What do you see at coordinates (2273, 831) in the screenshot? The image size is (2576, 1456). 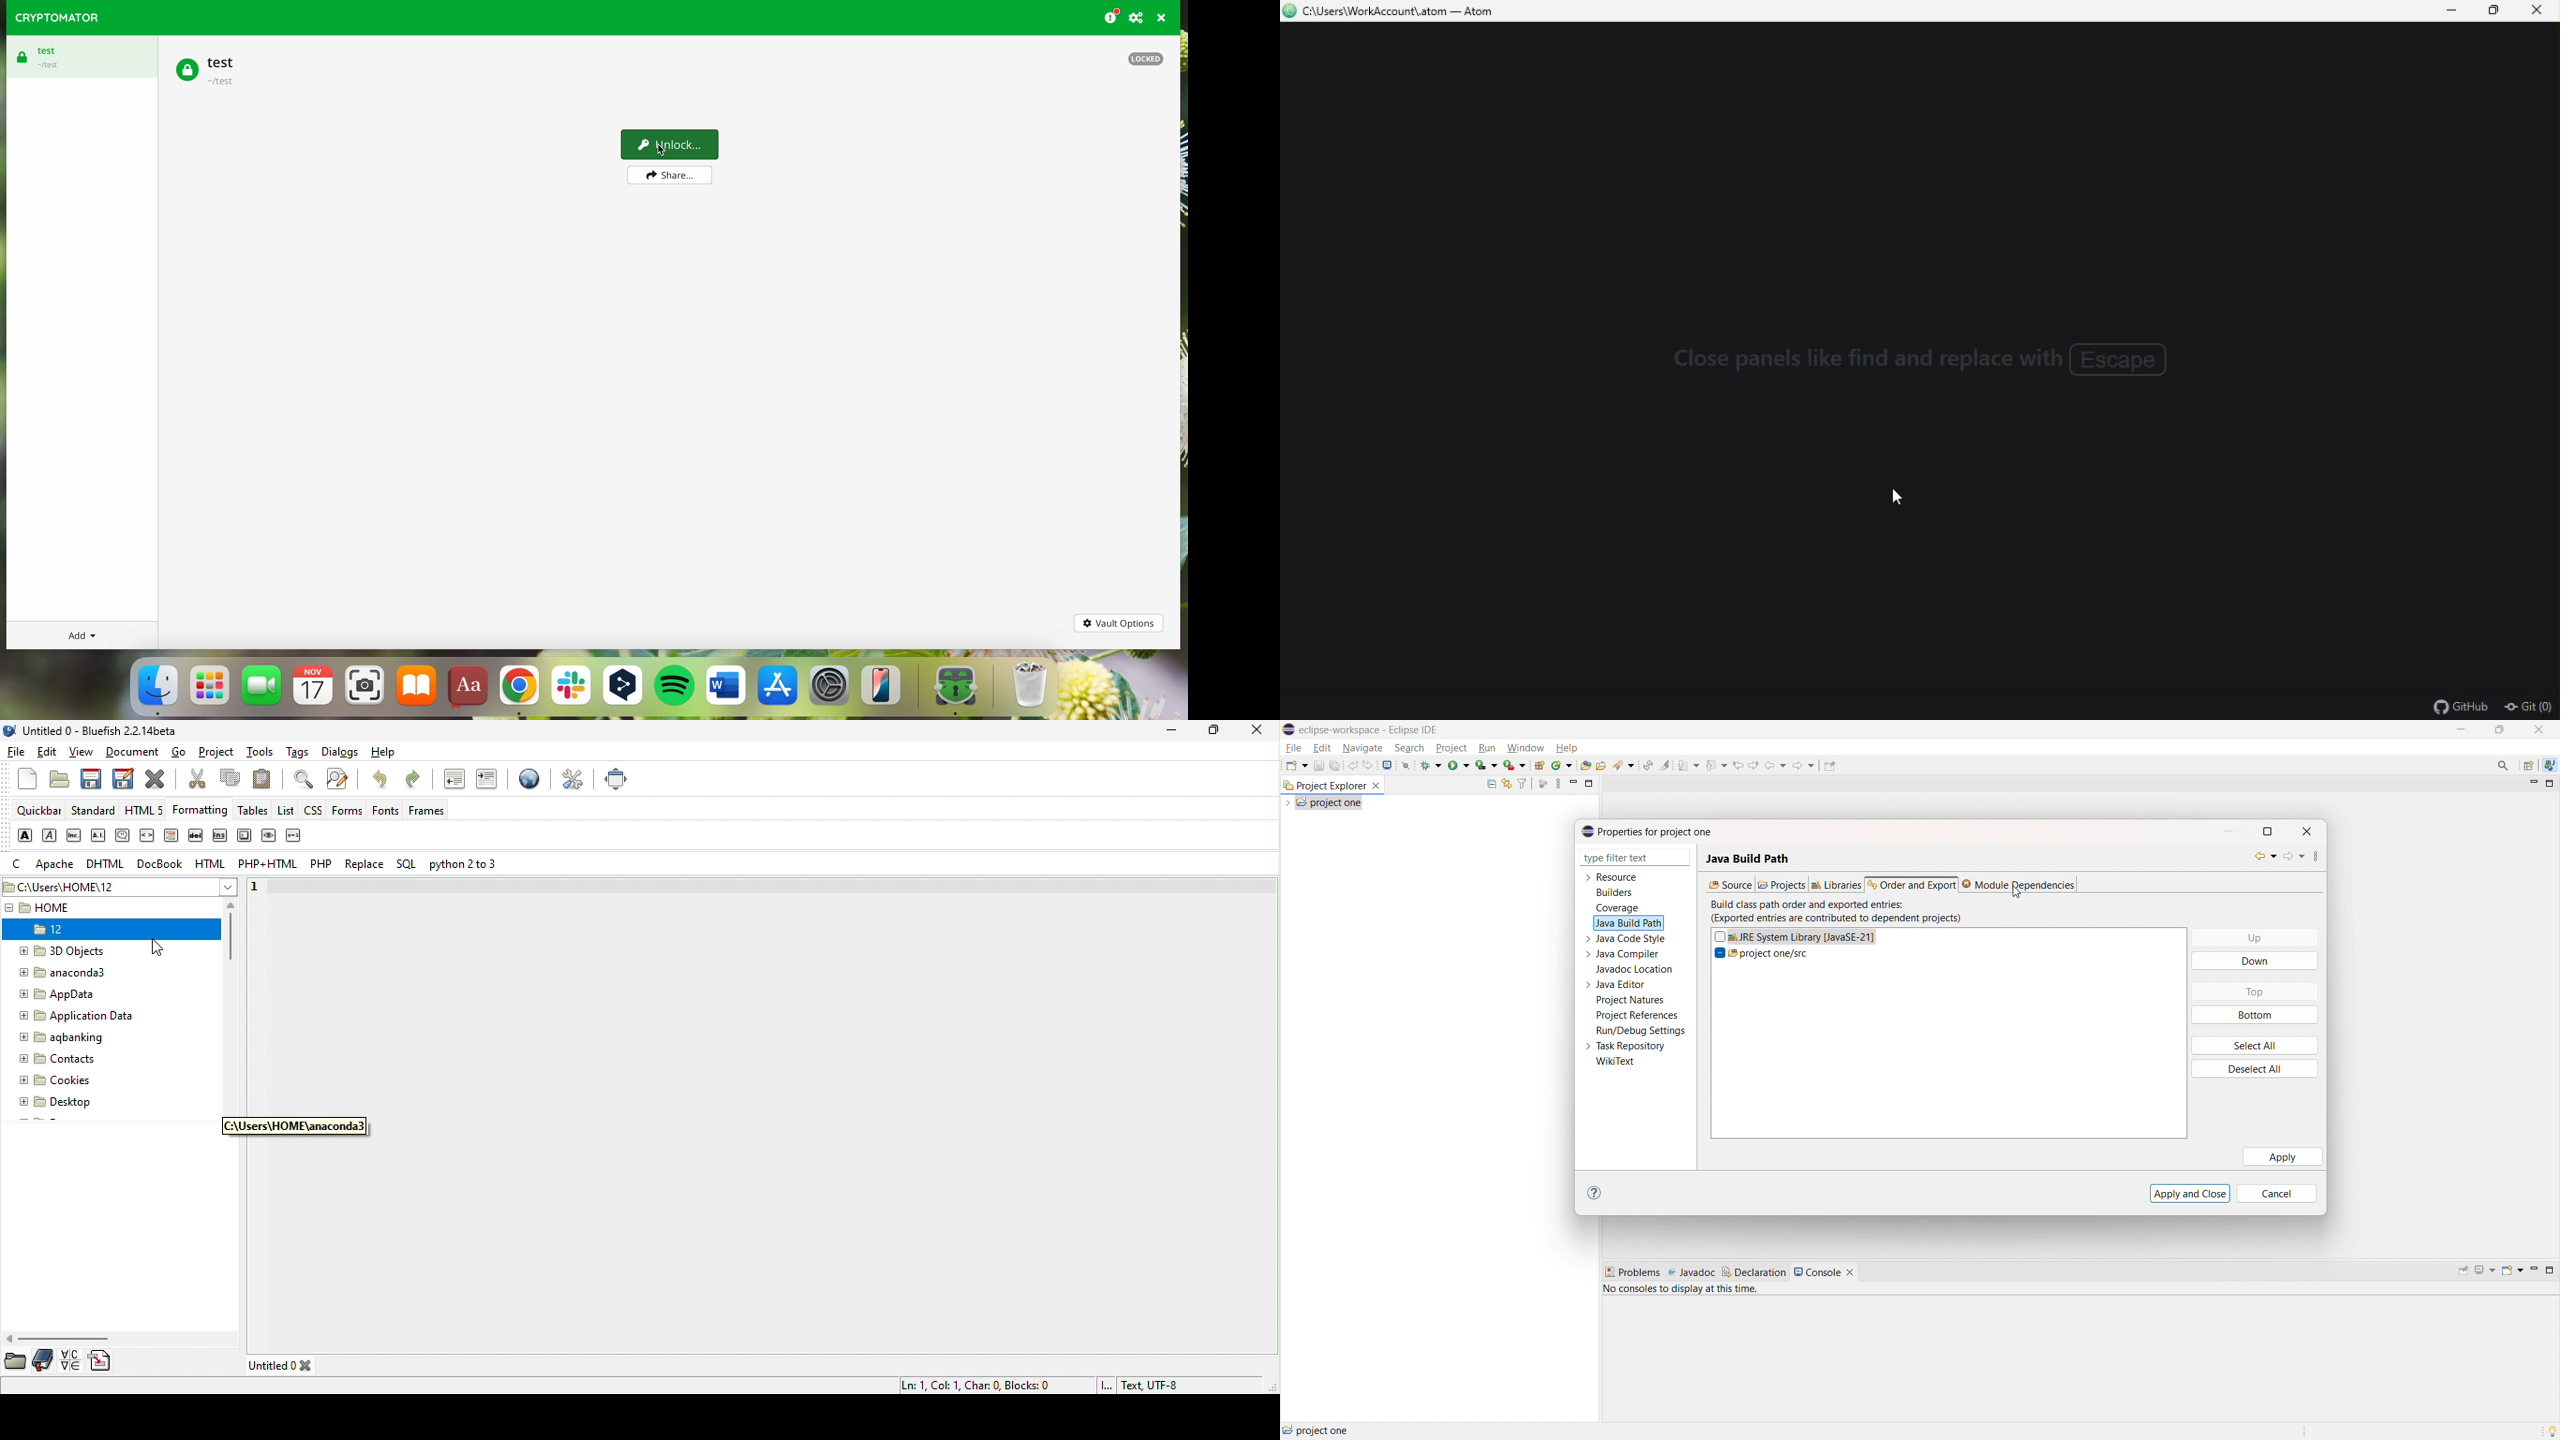 I see `maximize` at bounding box center [2273, 831].